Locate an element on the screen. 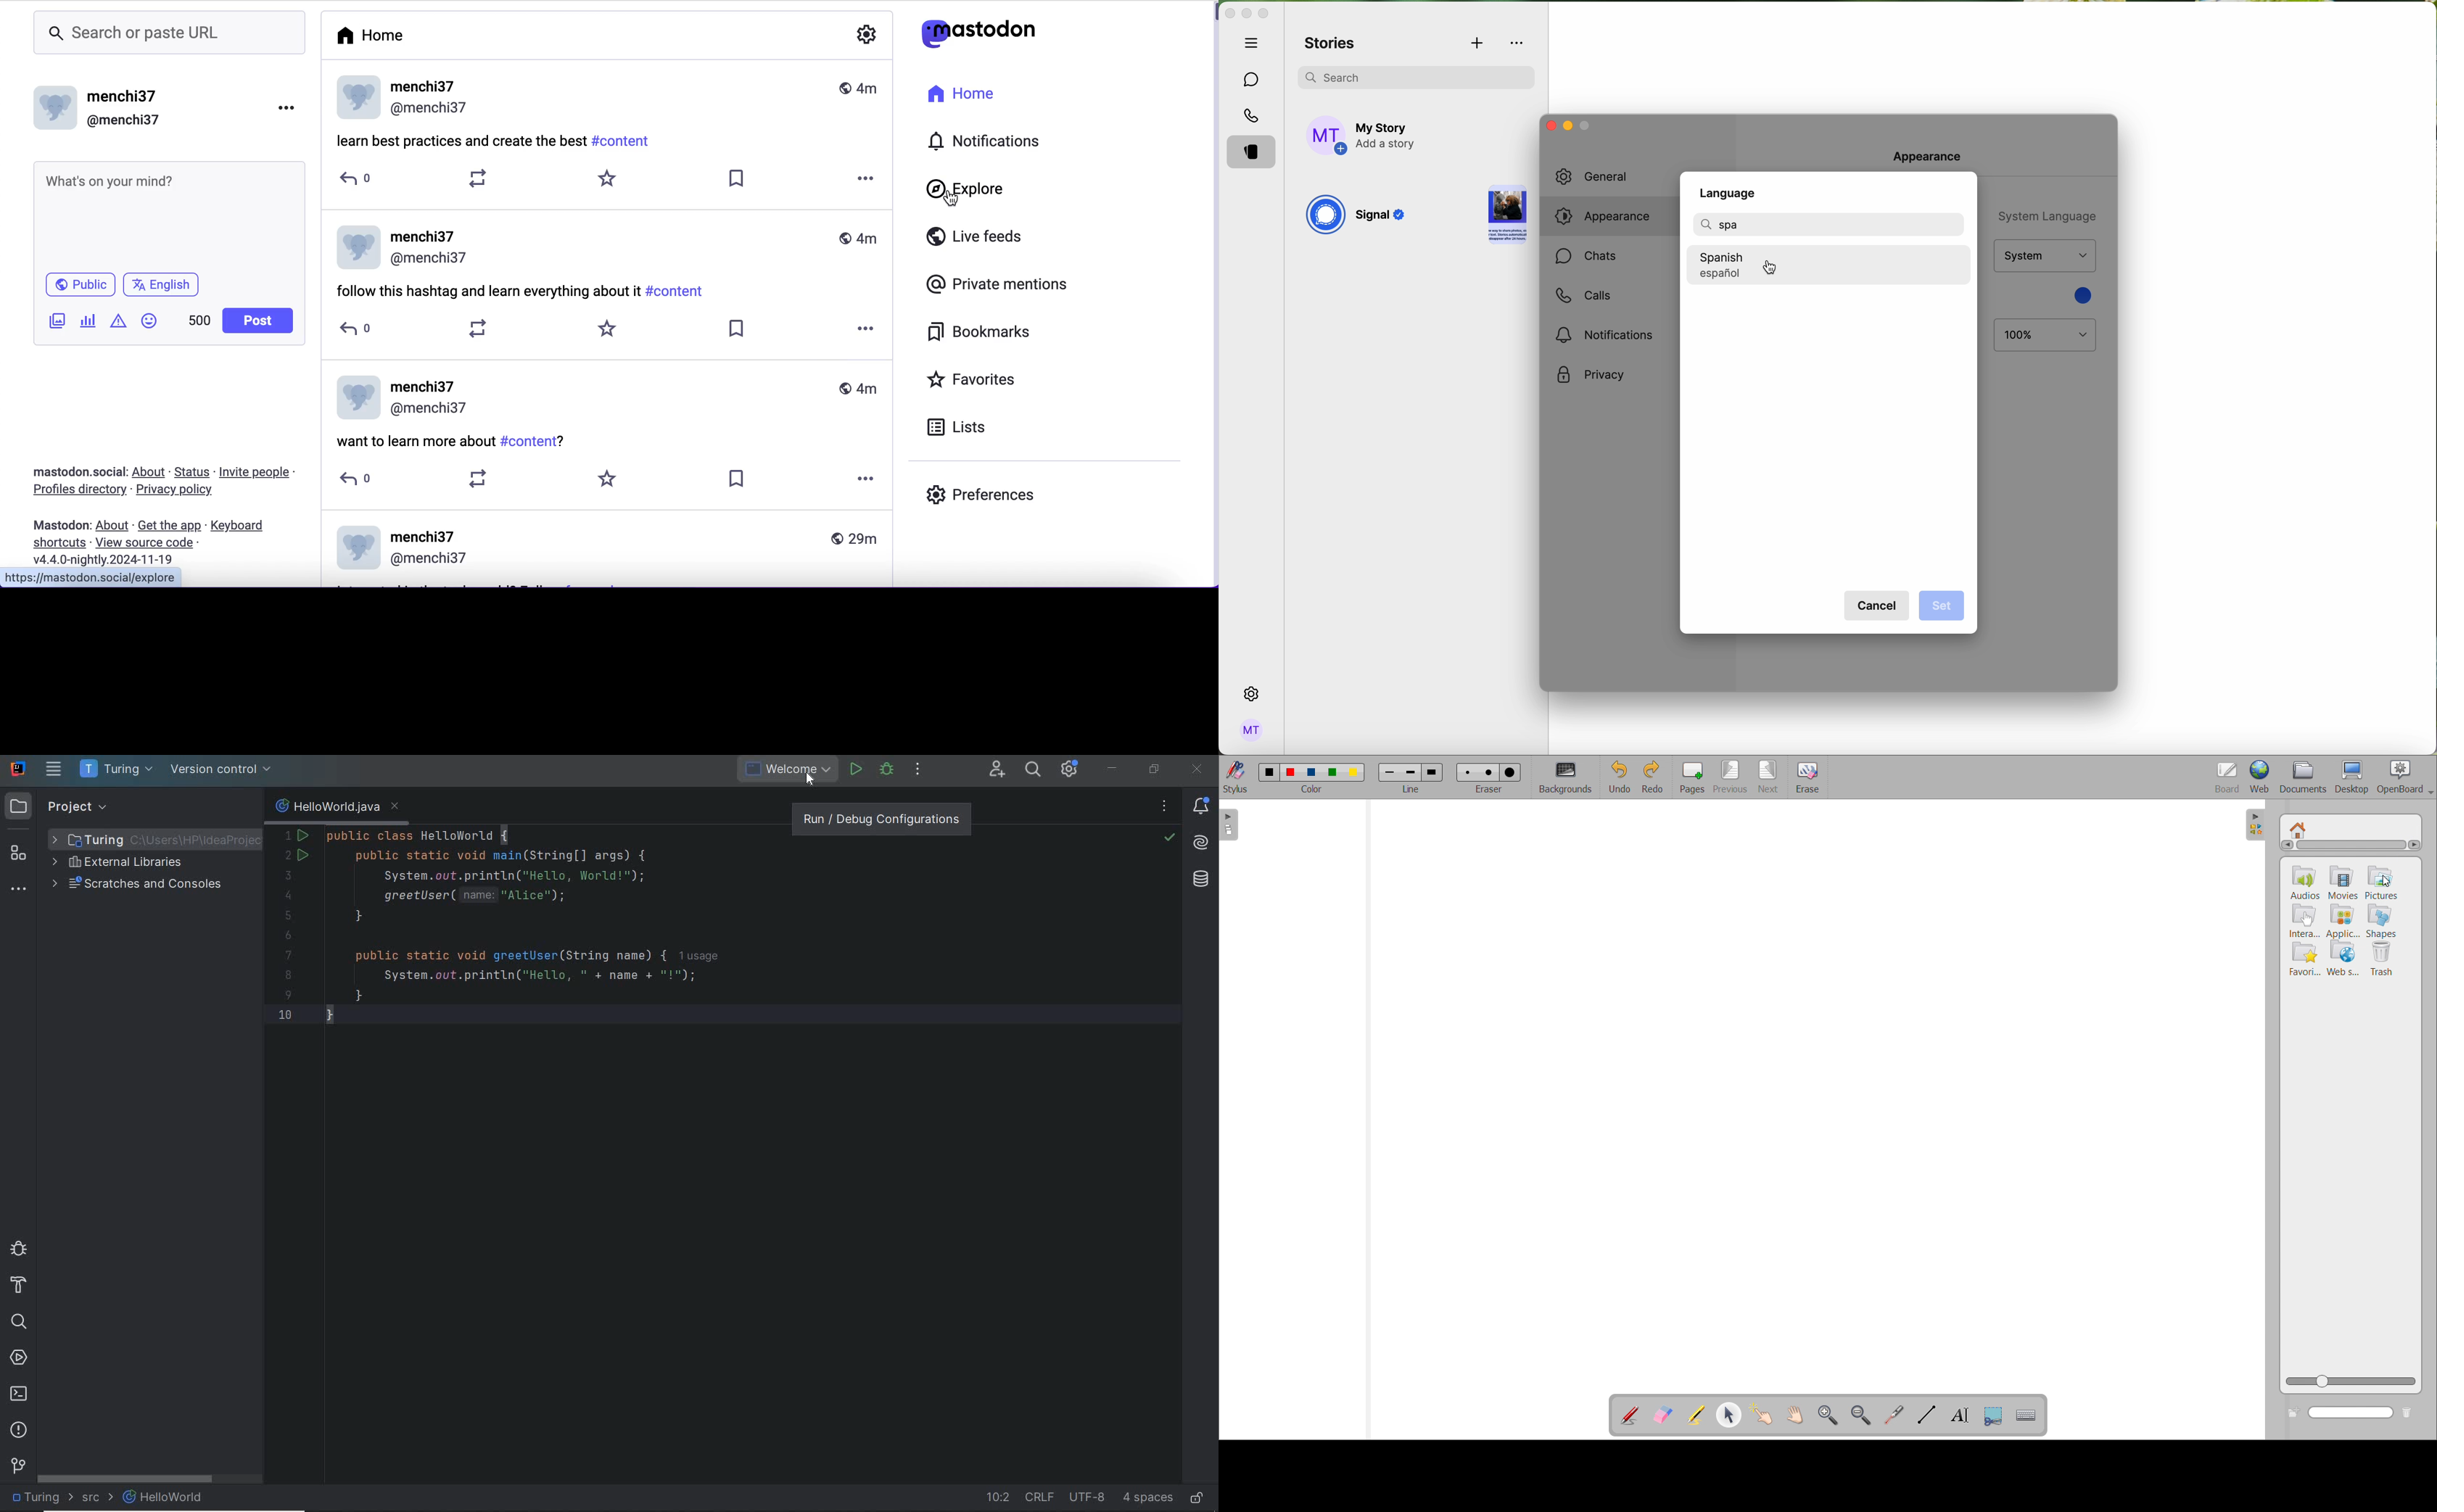  click on settings is located at coordinates (1252, 695).